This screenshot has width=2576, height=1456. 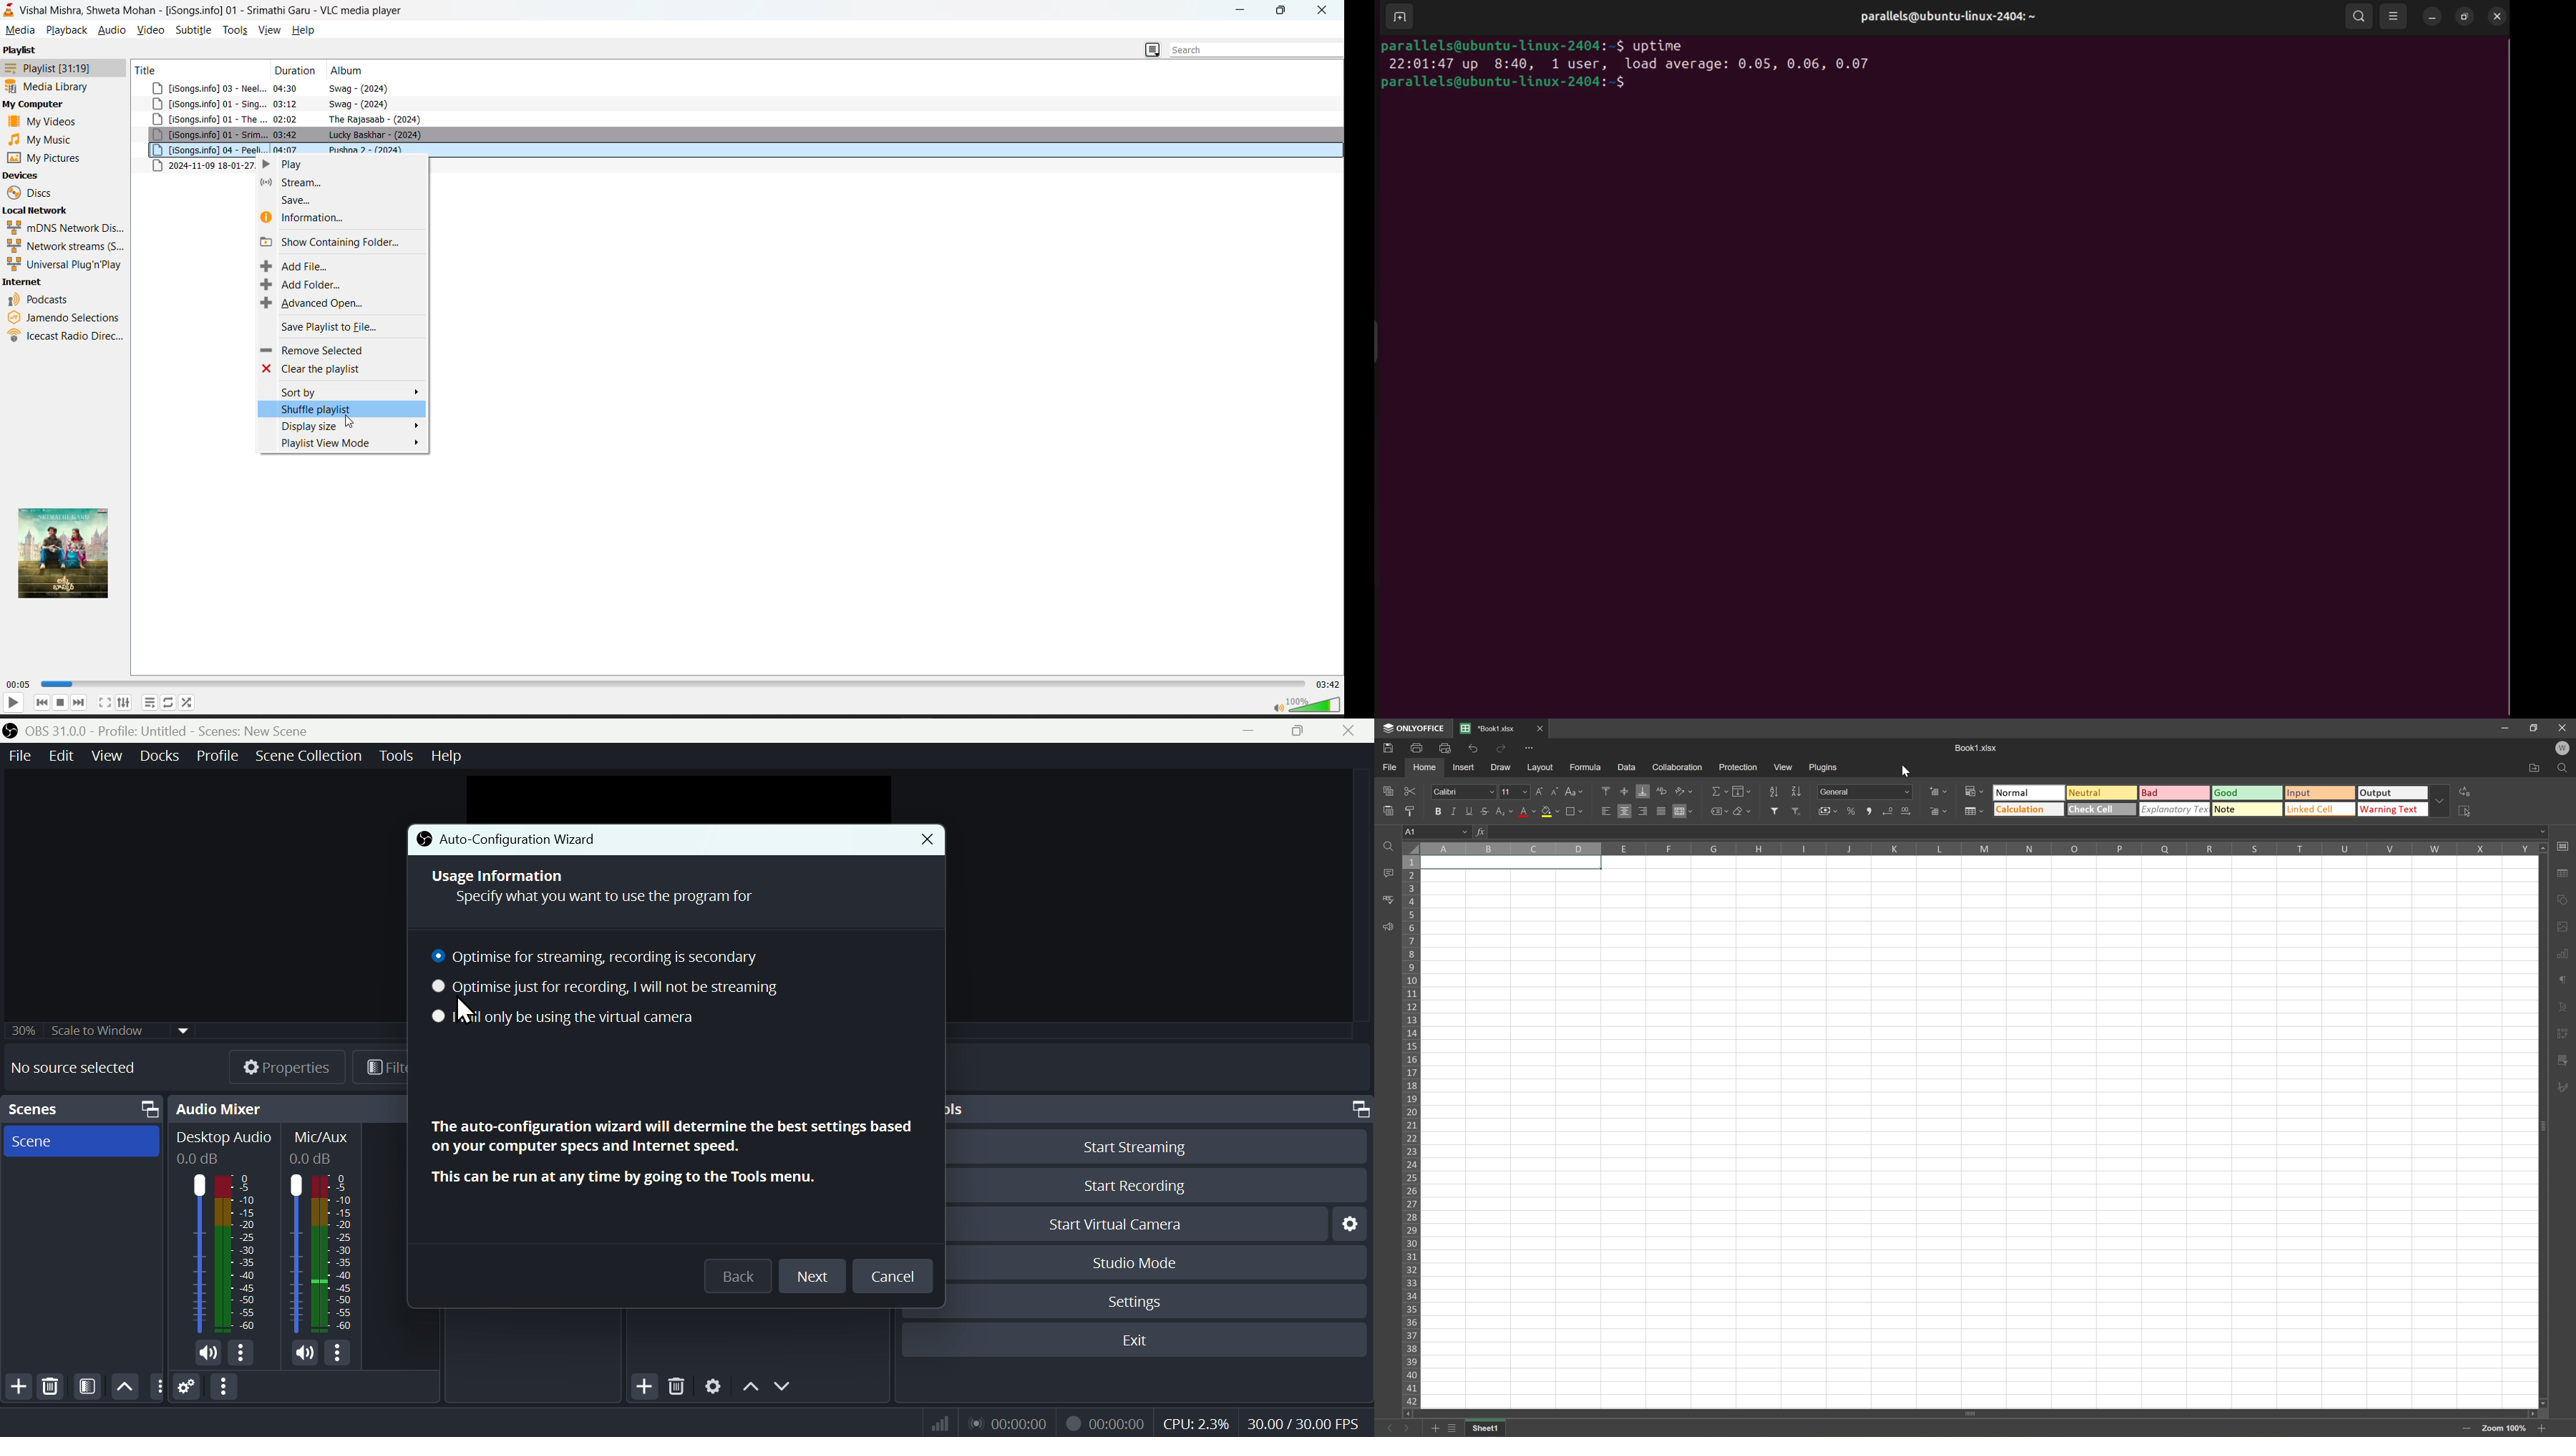 What do you see at coordinates (149, 29) in the screenshot?
I see `video` at bounding box center [149, 29].